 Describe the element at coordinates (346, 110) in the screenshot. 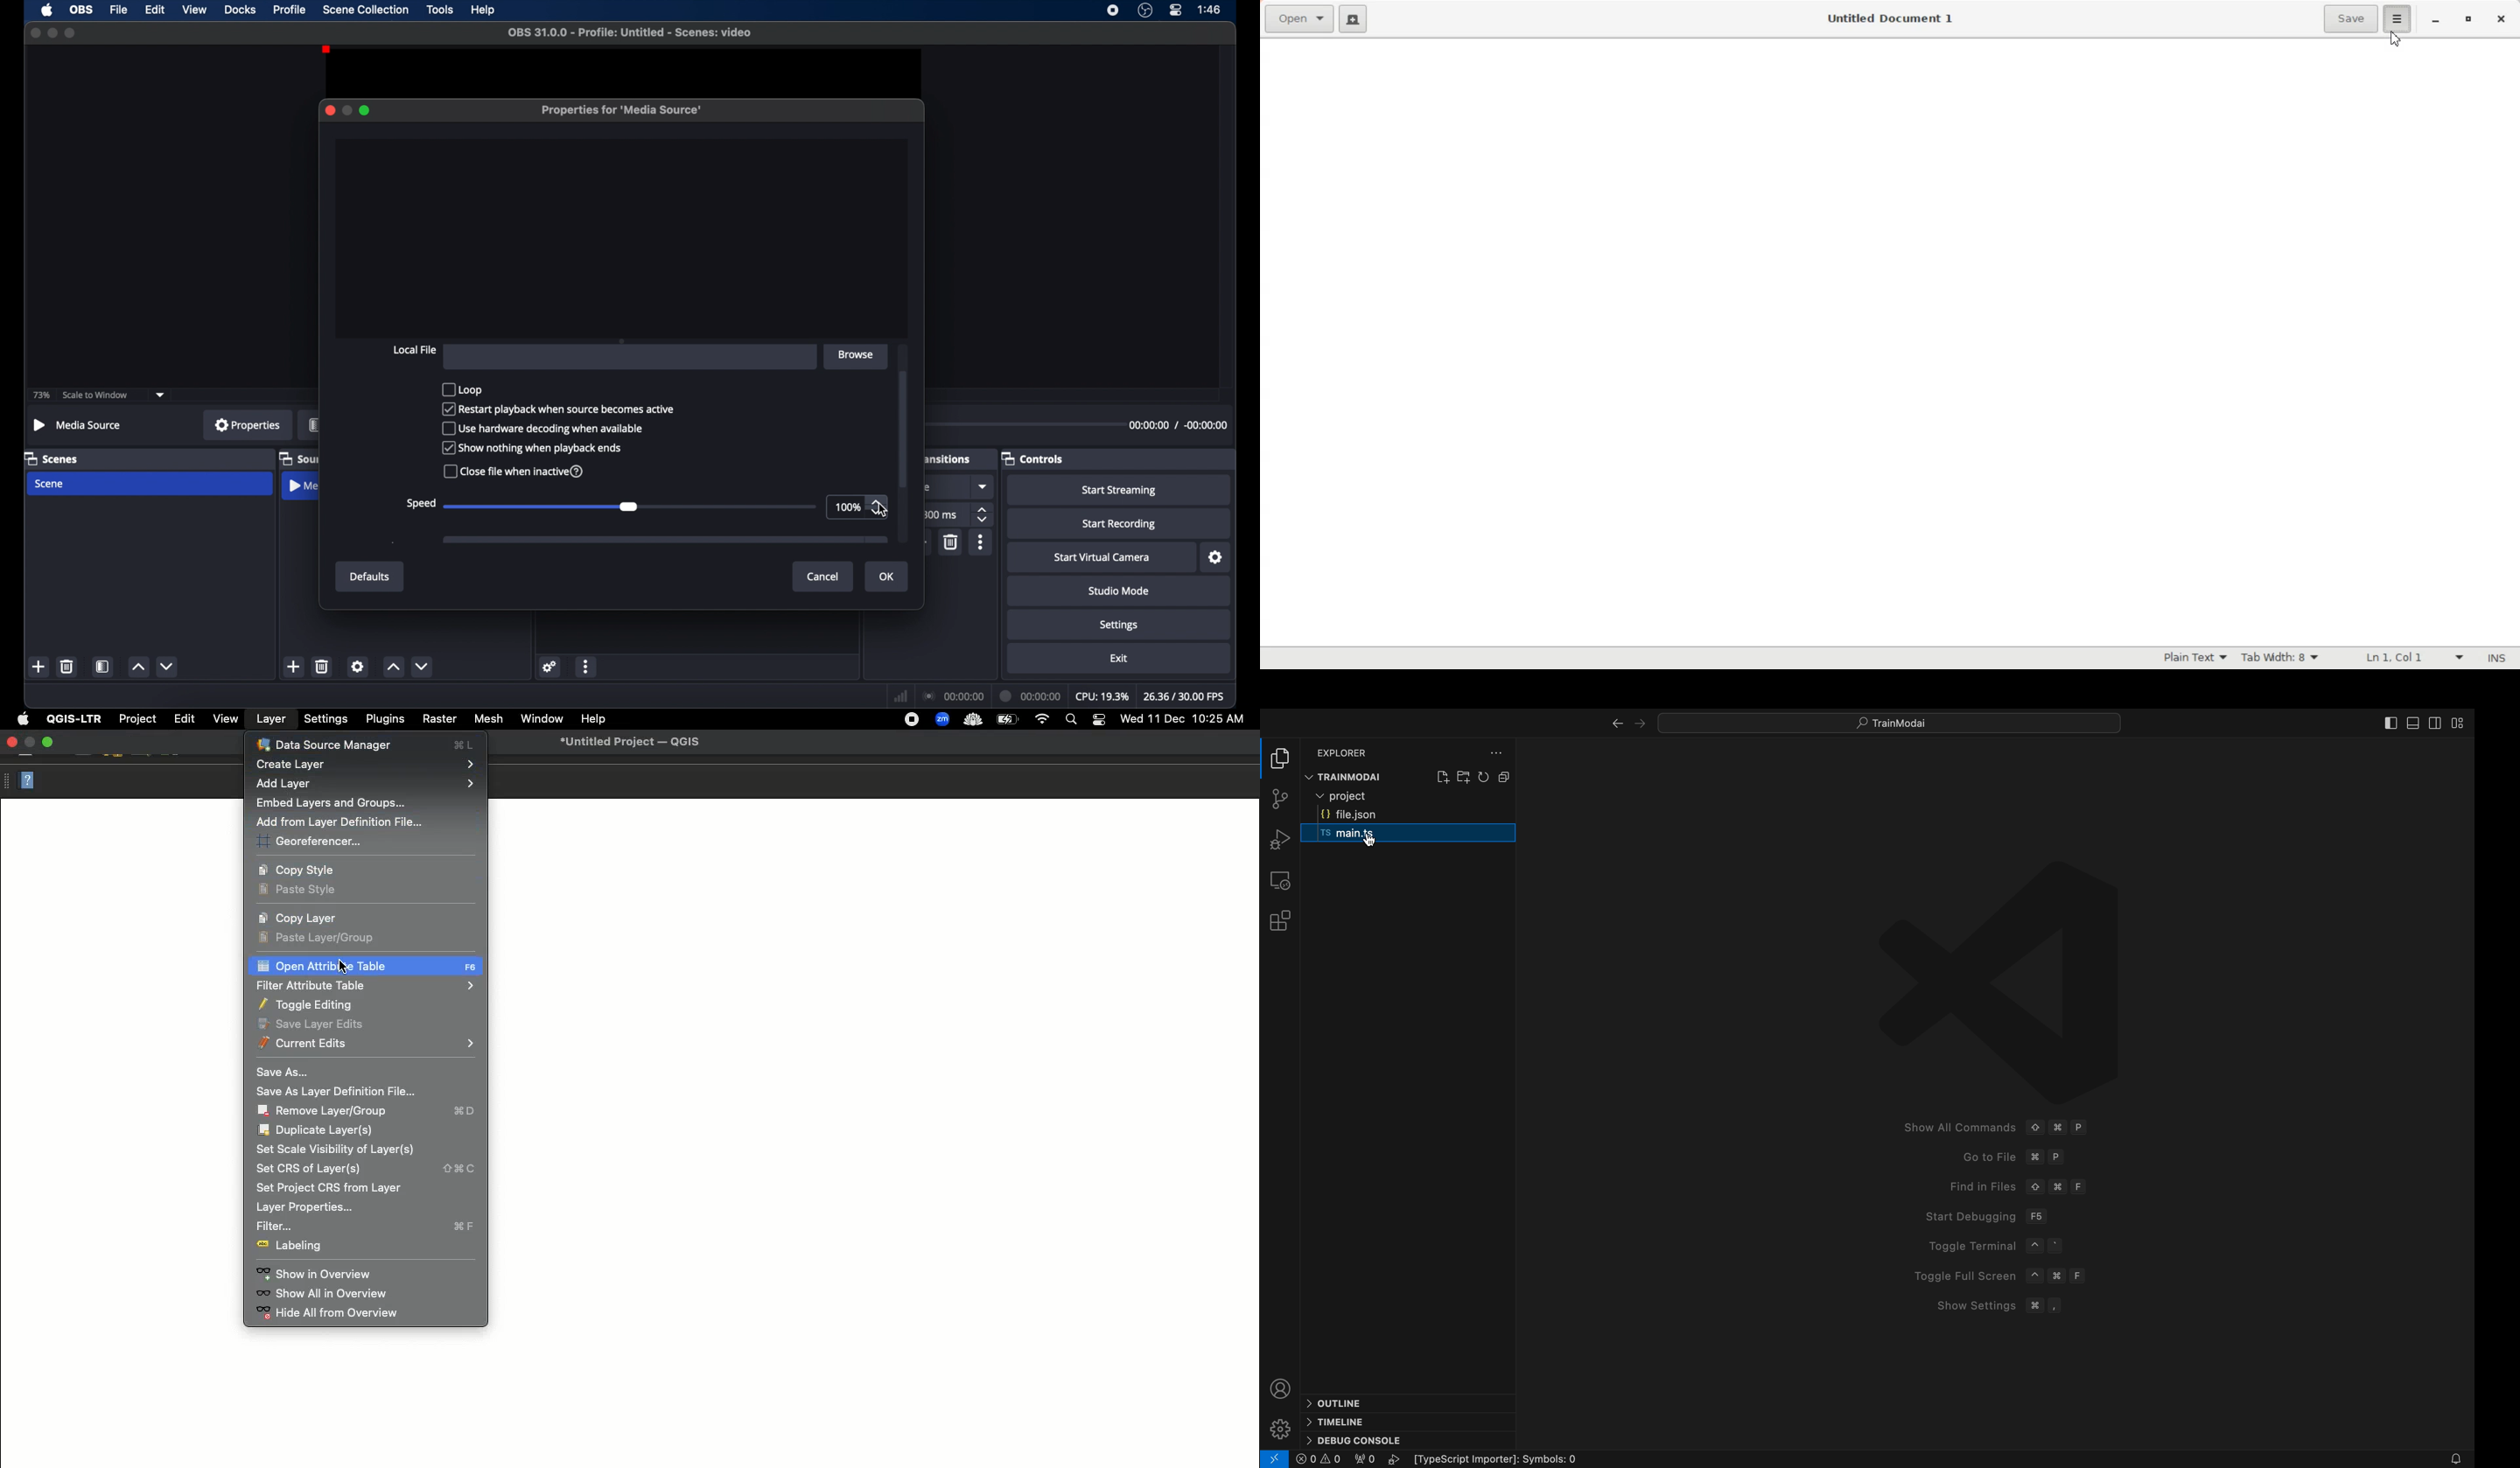

I see `minimize` at that location.